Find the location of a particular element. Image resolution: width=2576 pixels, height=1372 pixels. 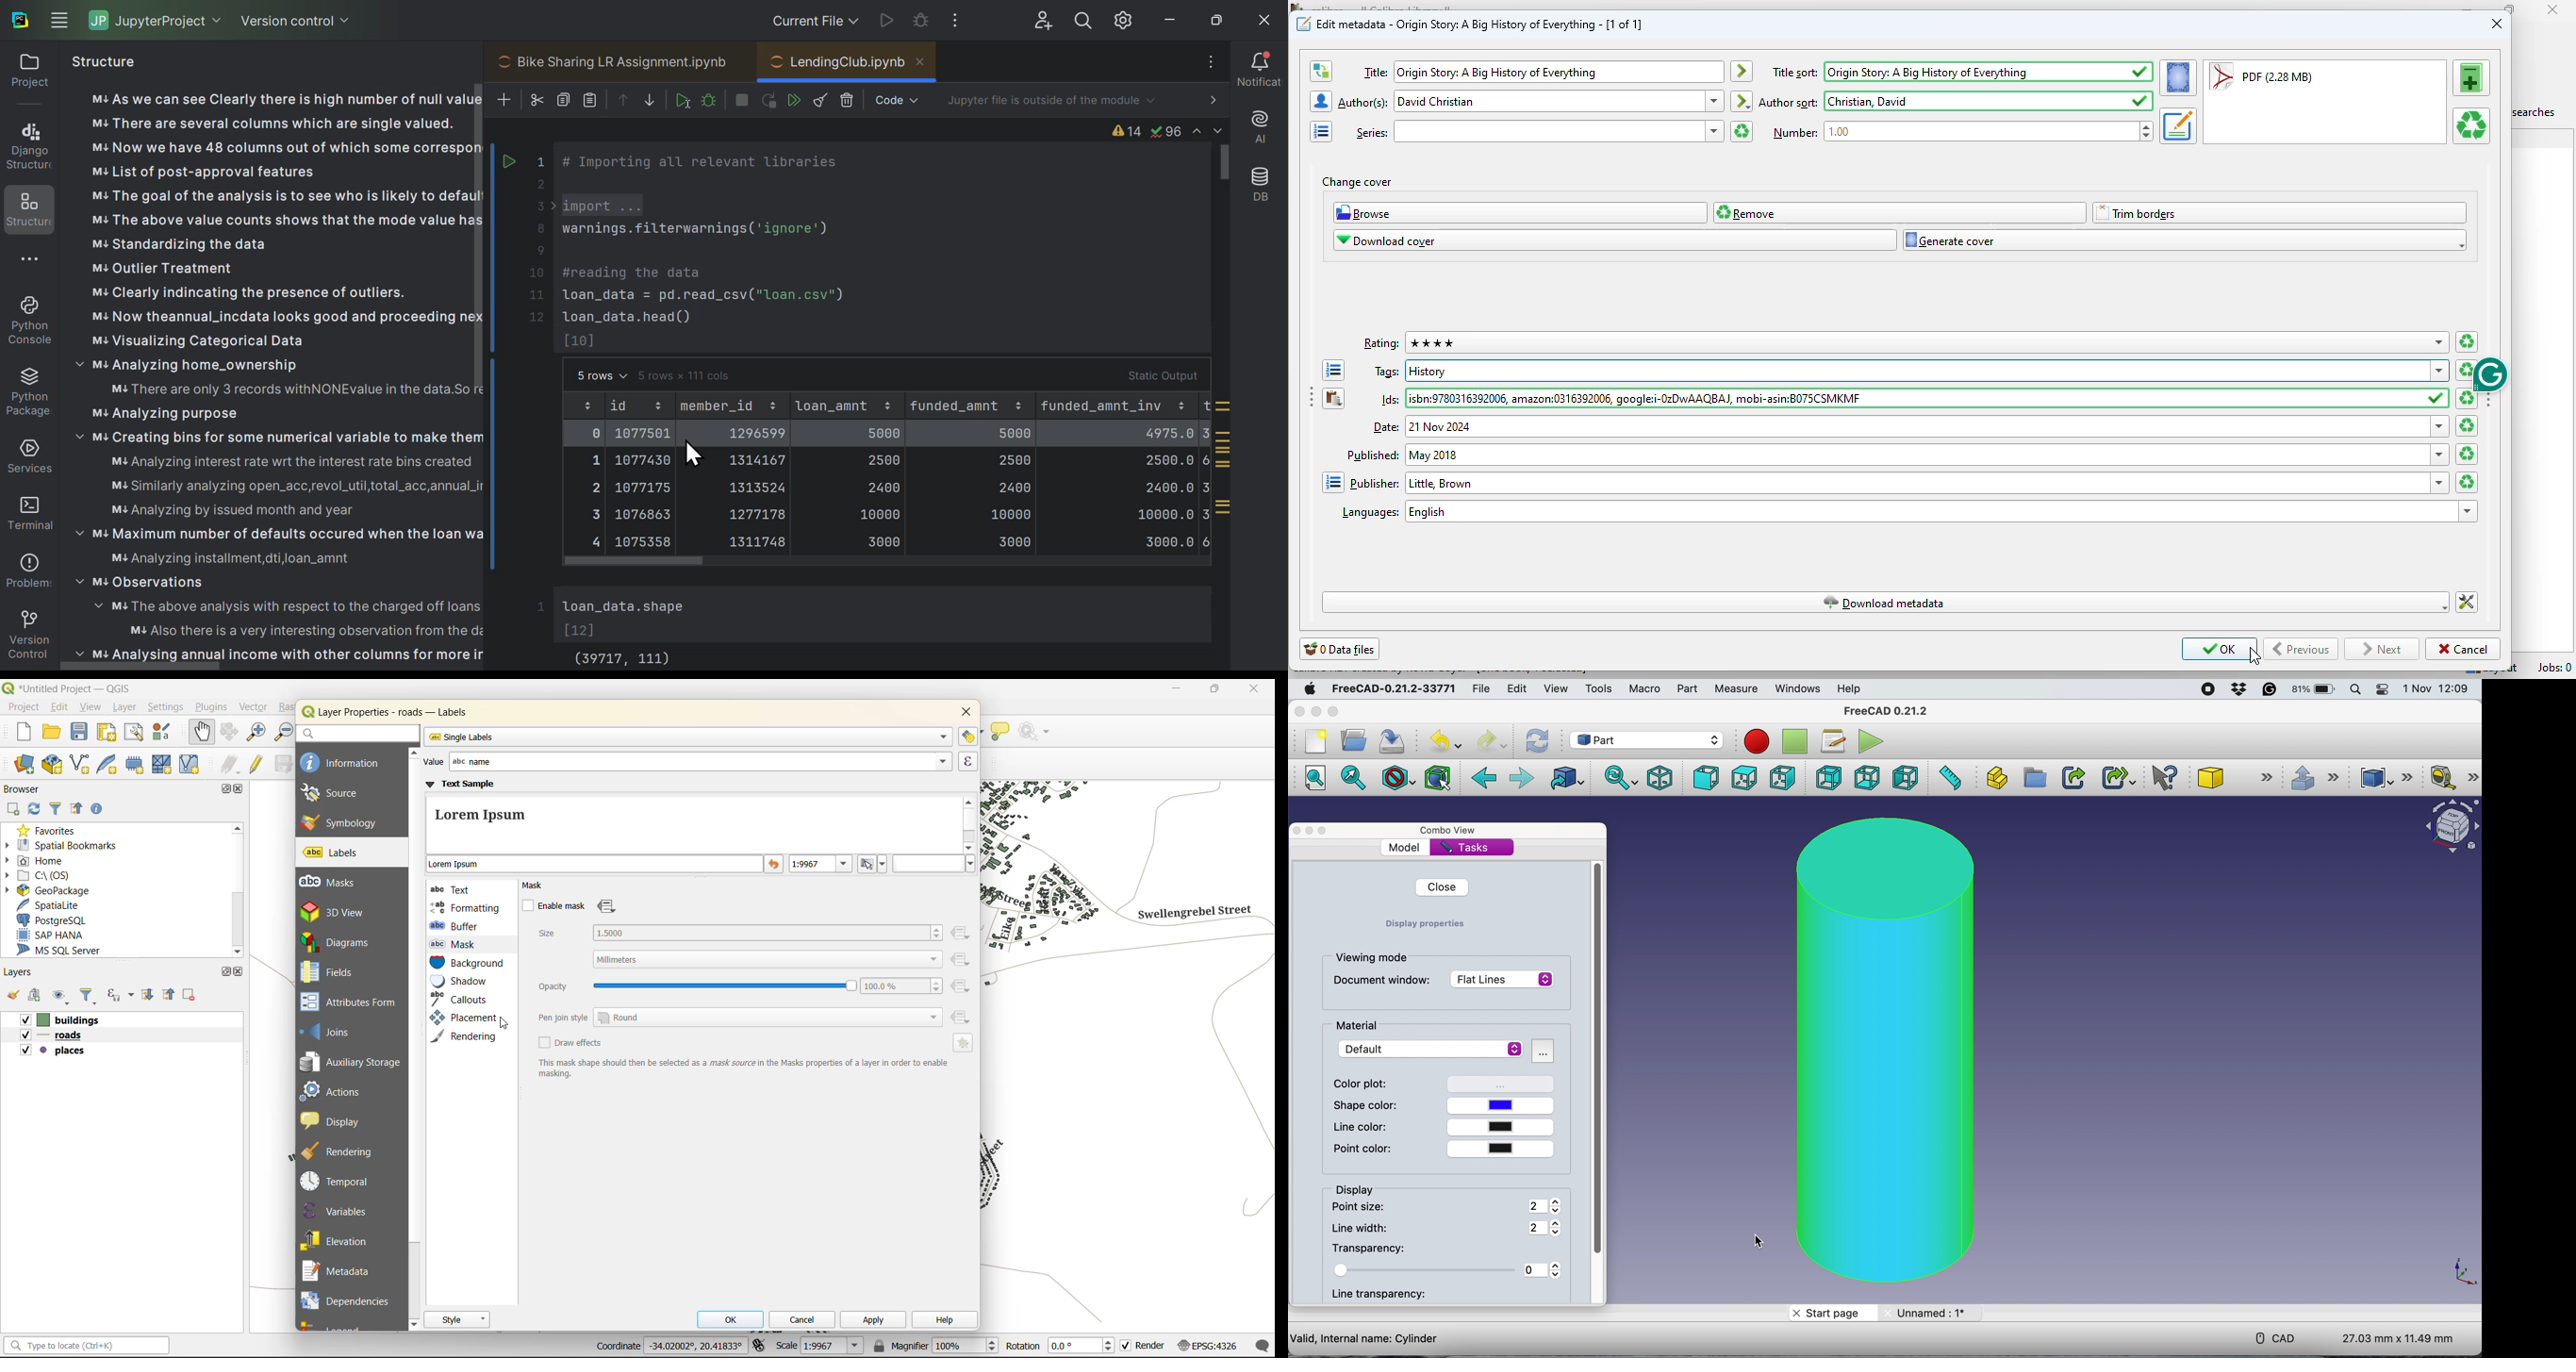

series is located at coordinates (1549, 131).